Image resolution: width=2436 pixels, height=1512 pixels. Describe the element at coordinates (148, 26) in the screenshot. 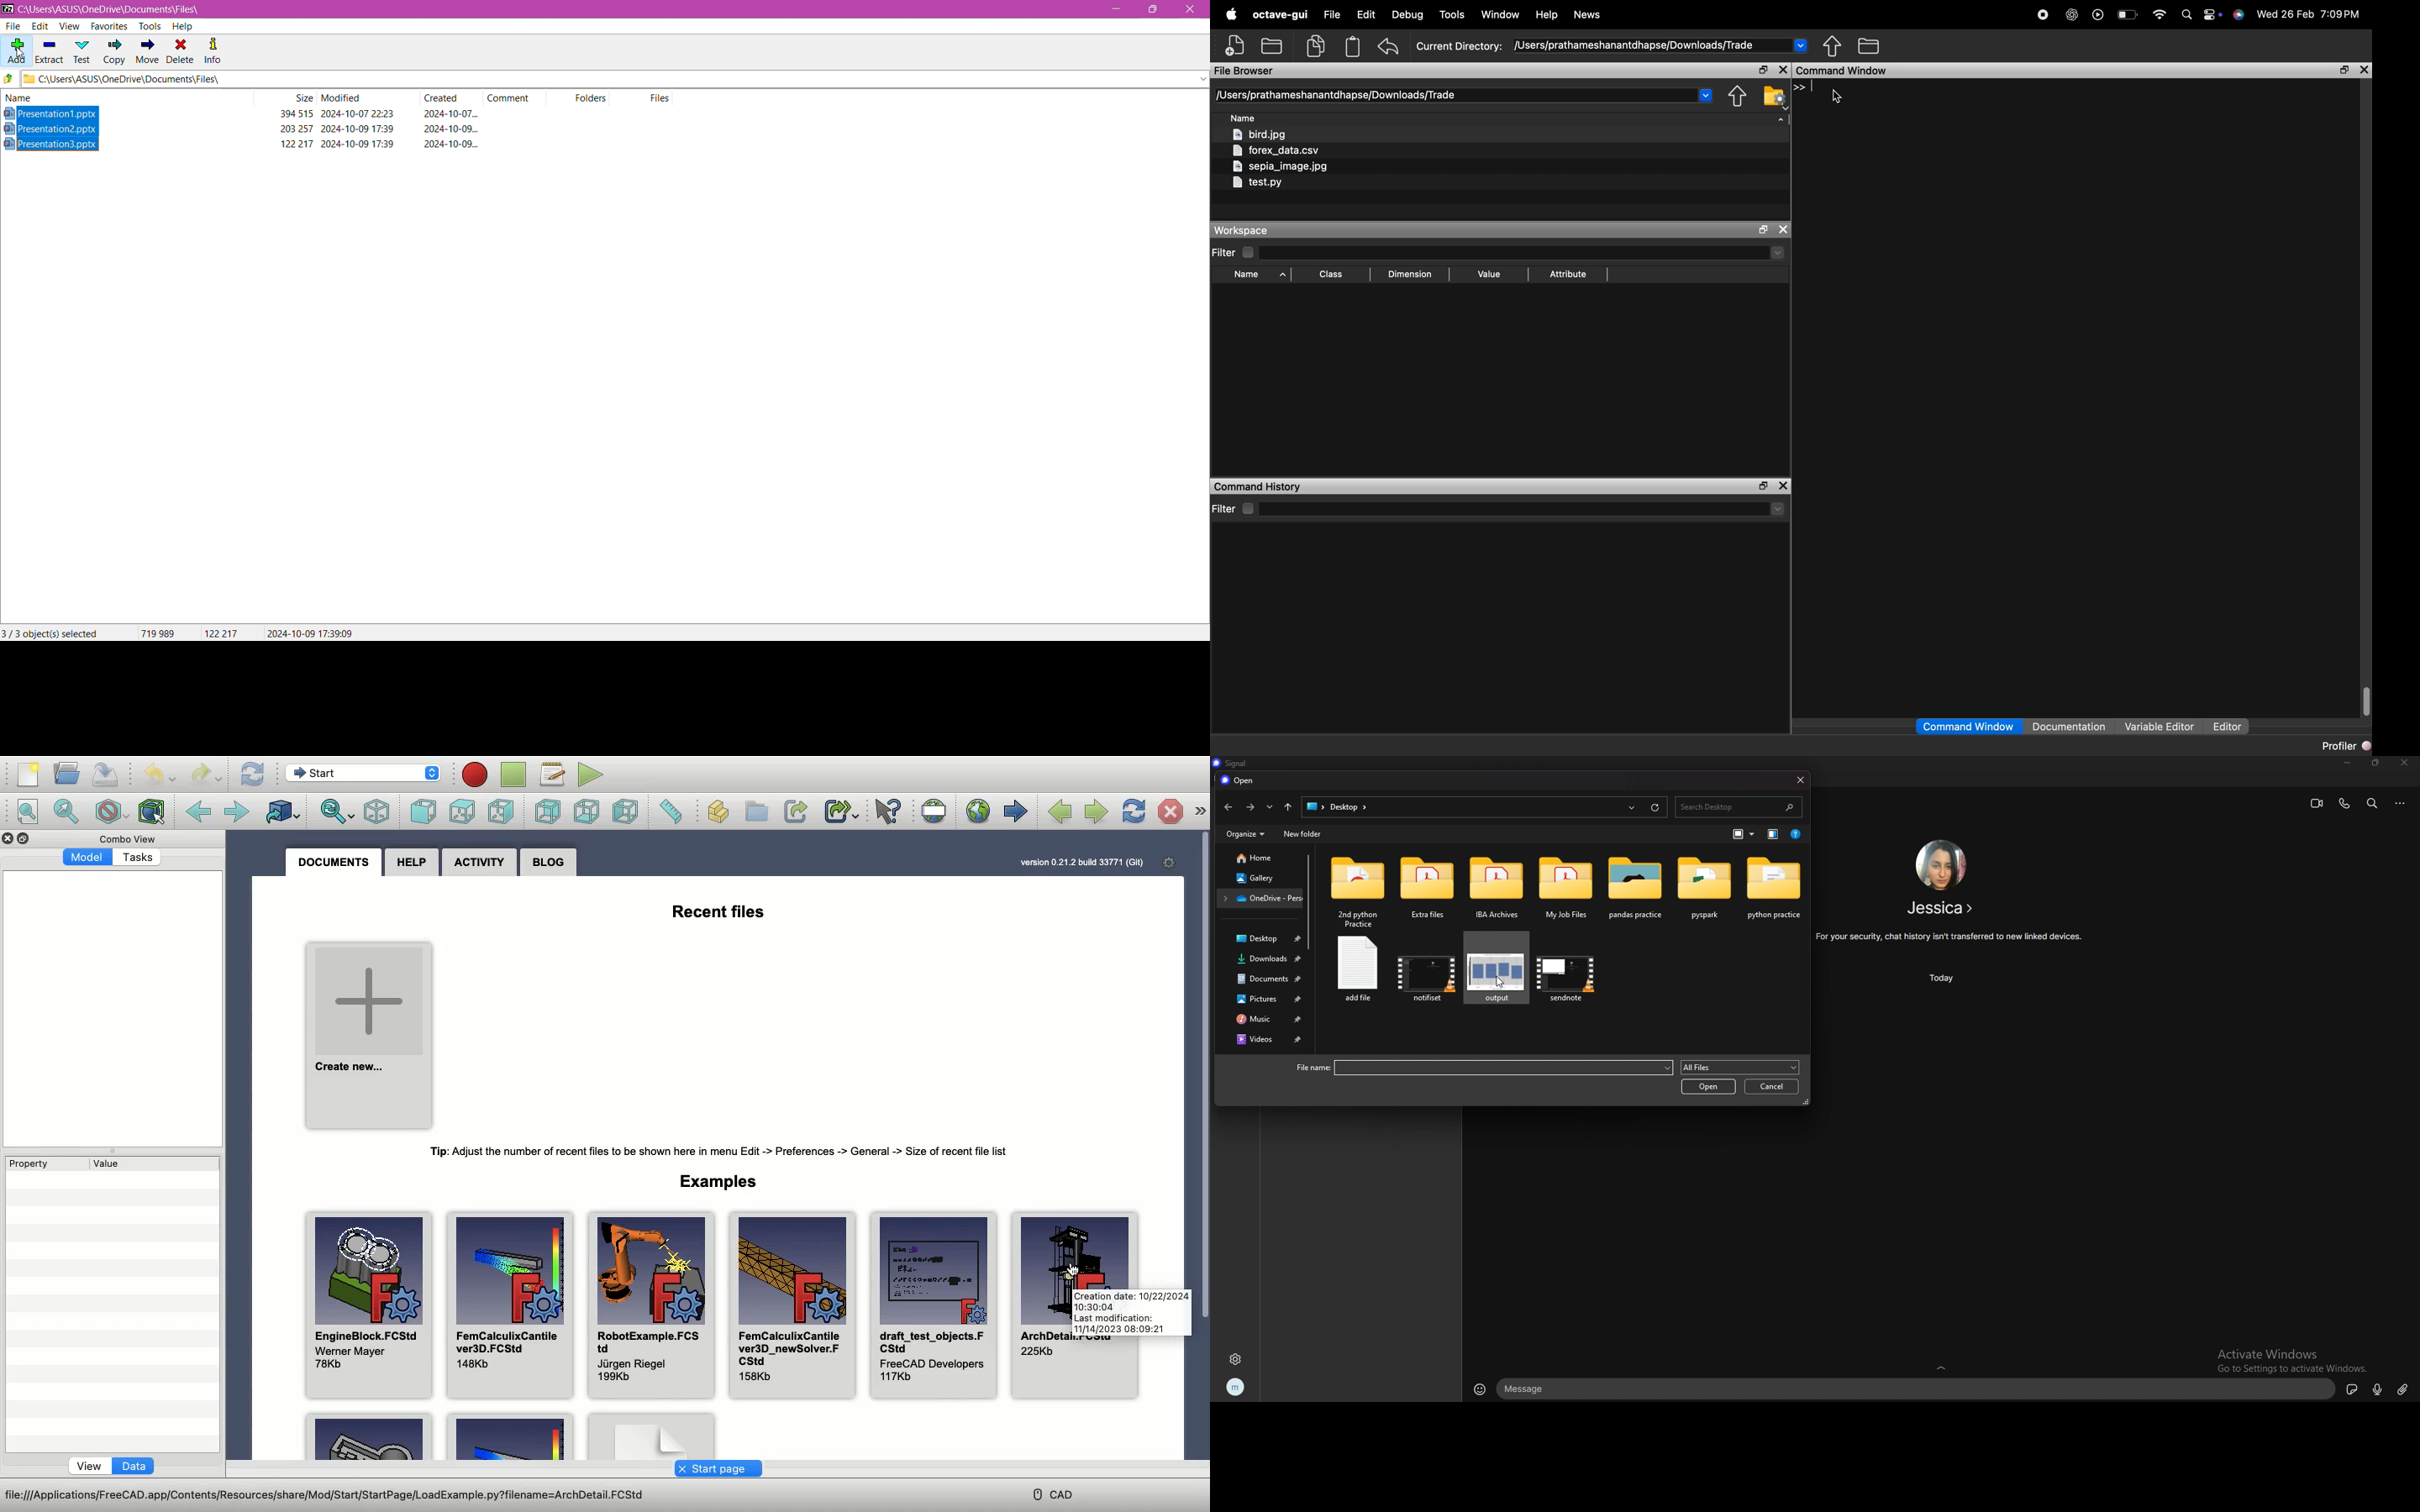

I see `Tools` at that location.